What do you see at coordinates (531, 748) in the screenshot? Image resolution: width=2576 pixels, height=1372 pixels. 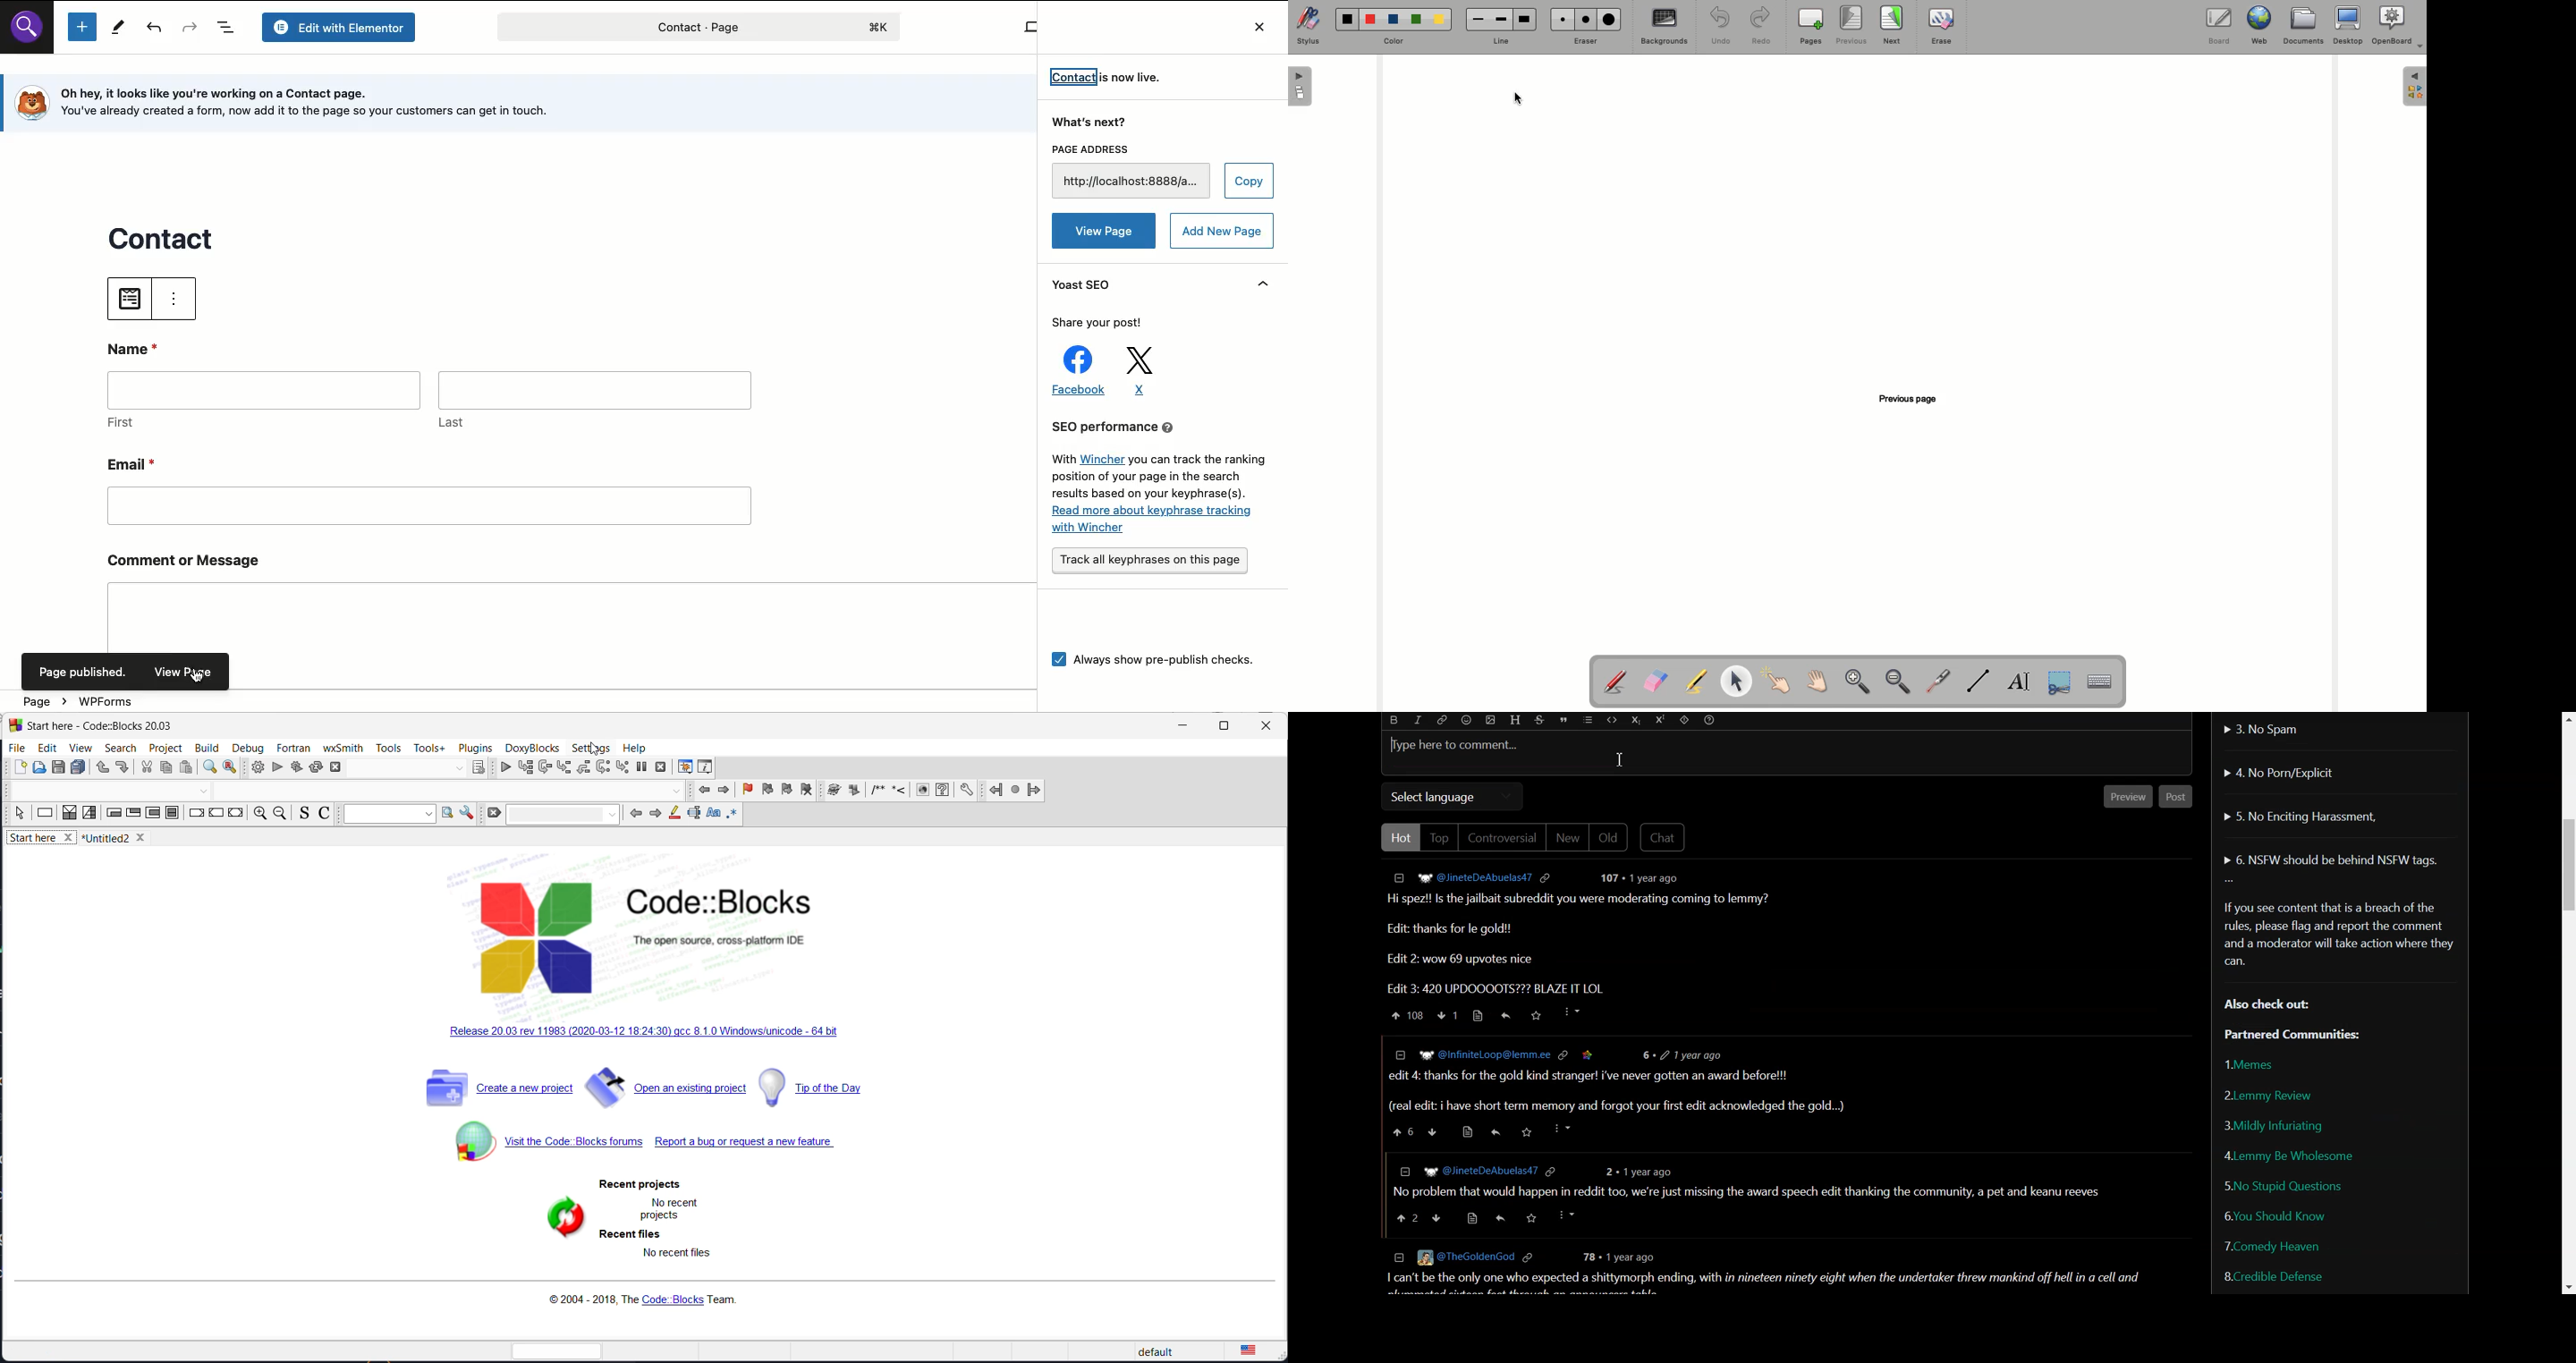 I see `DoxyBlocks` at bounding box center [531, 748].